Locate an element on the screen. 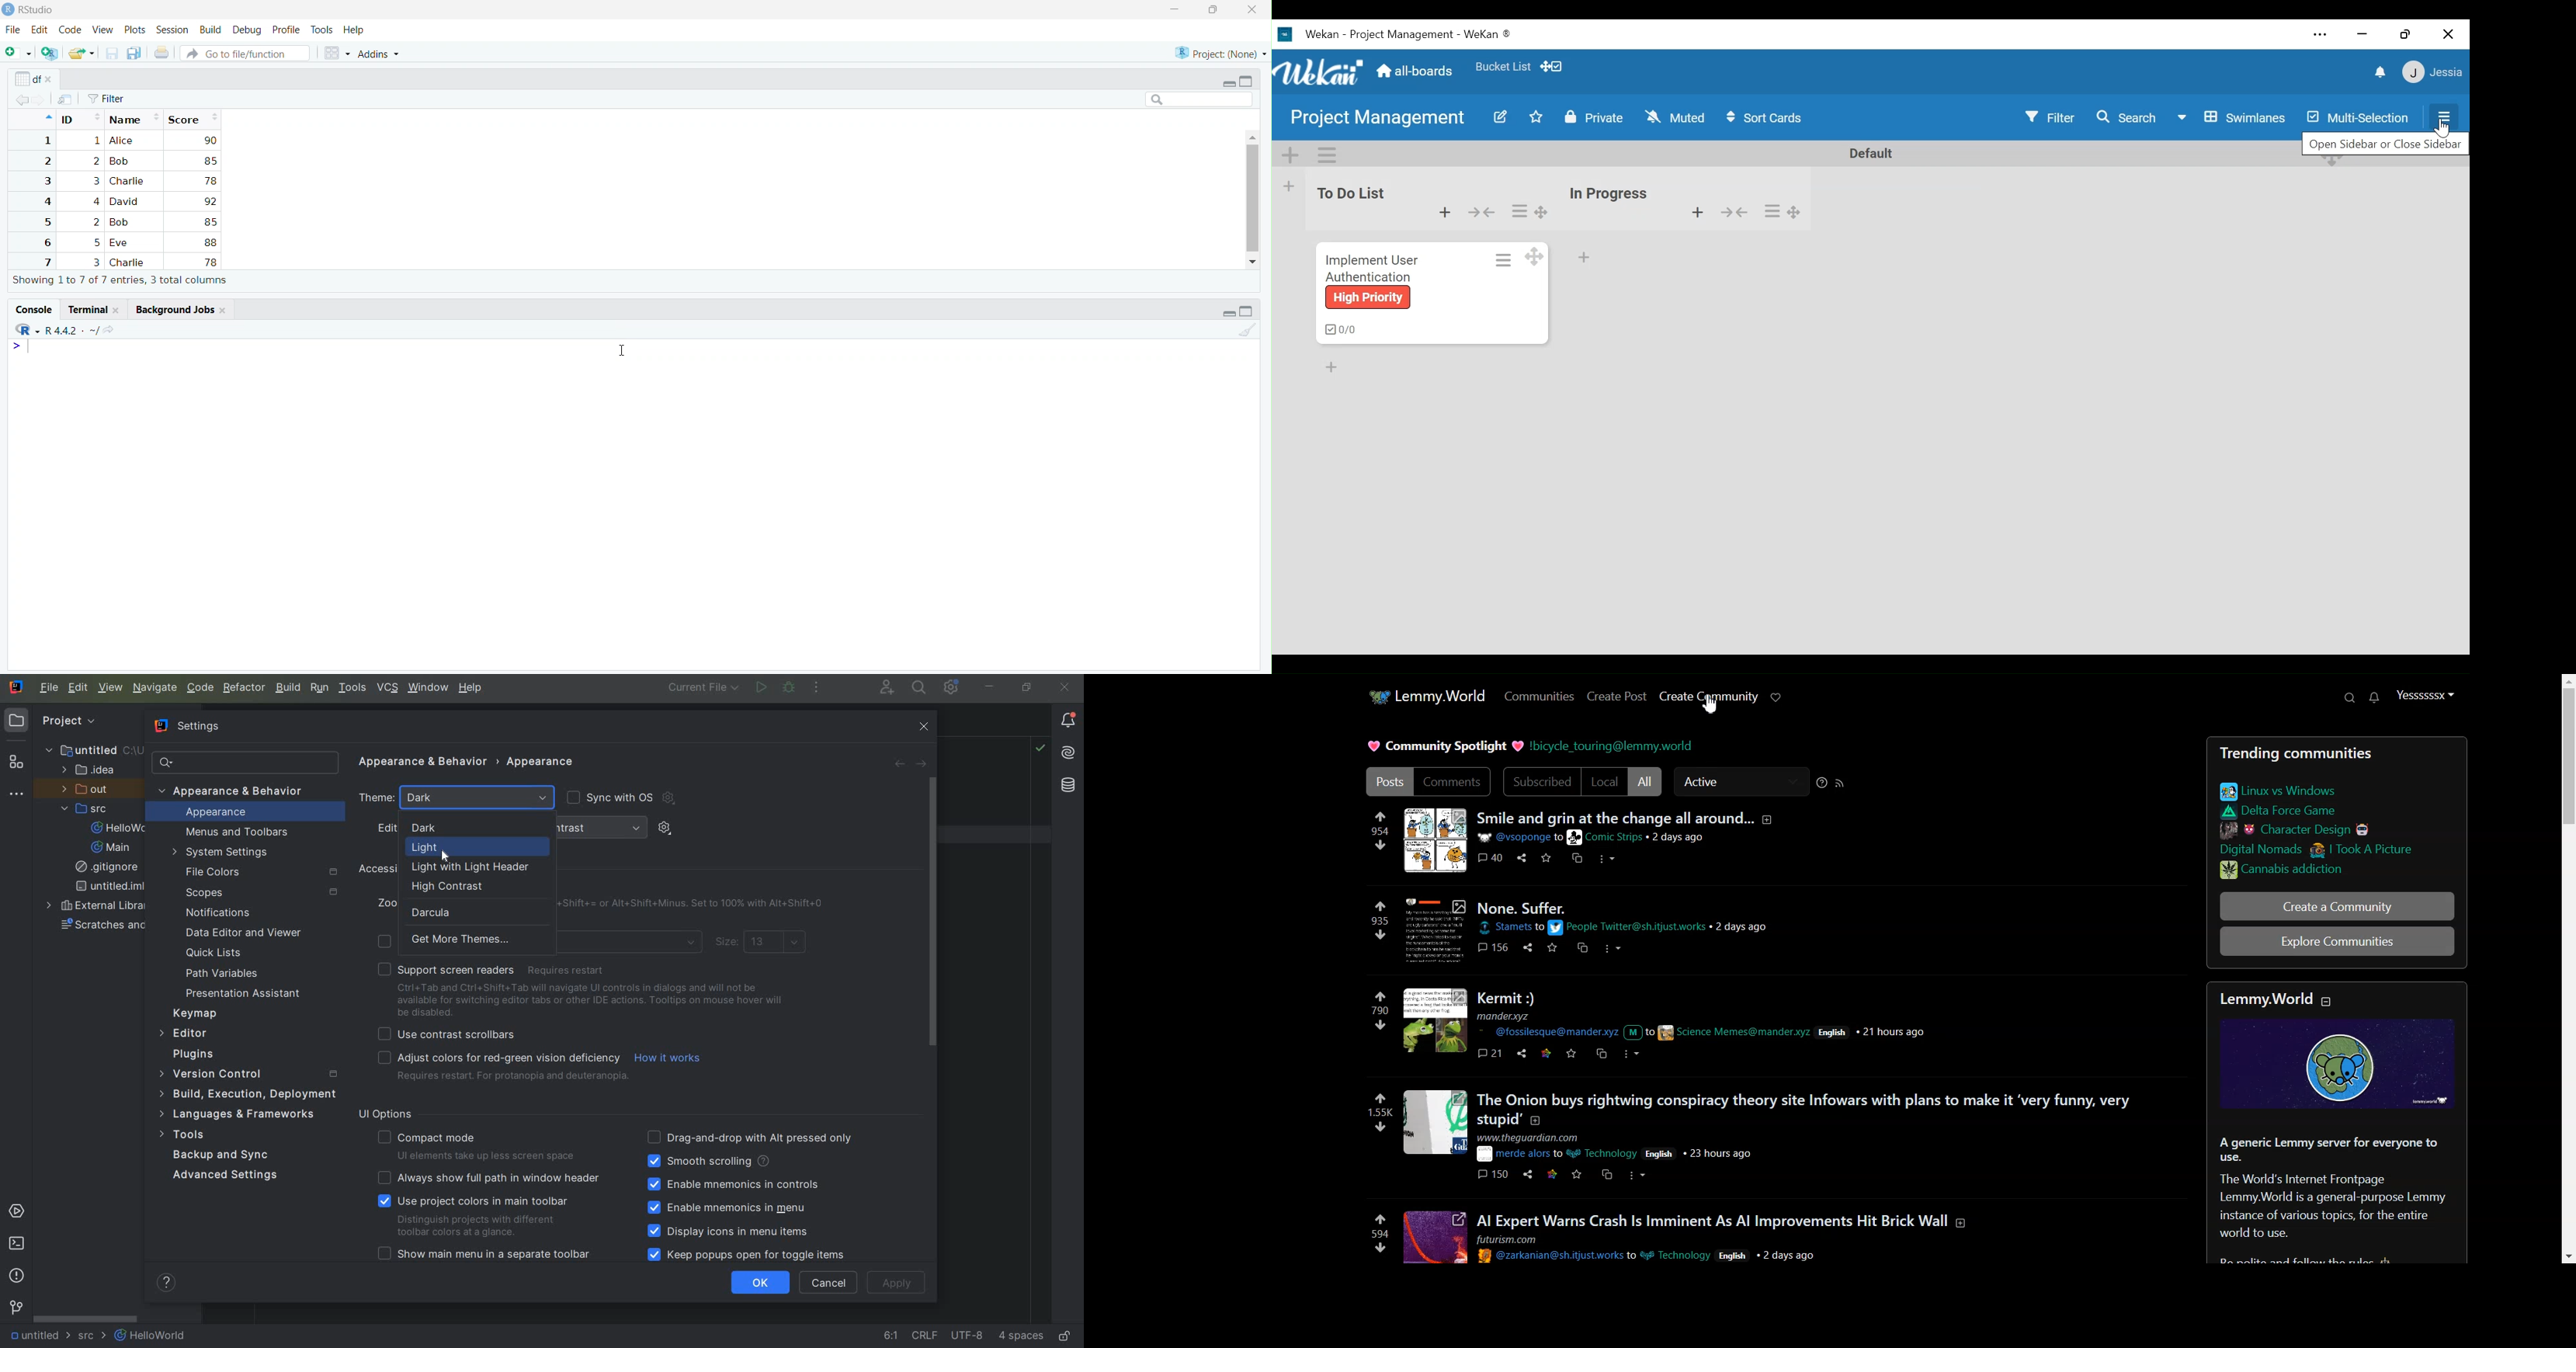 The image size is (2576, 1372). Eve is located at coordinates (122, 243).